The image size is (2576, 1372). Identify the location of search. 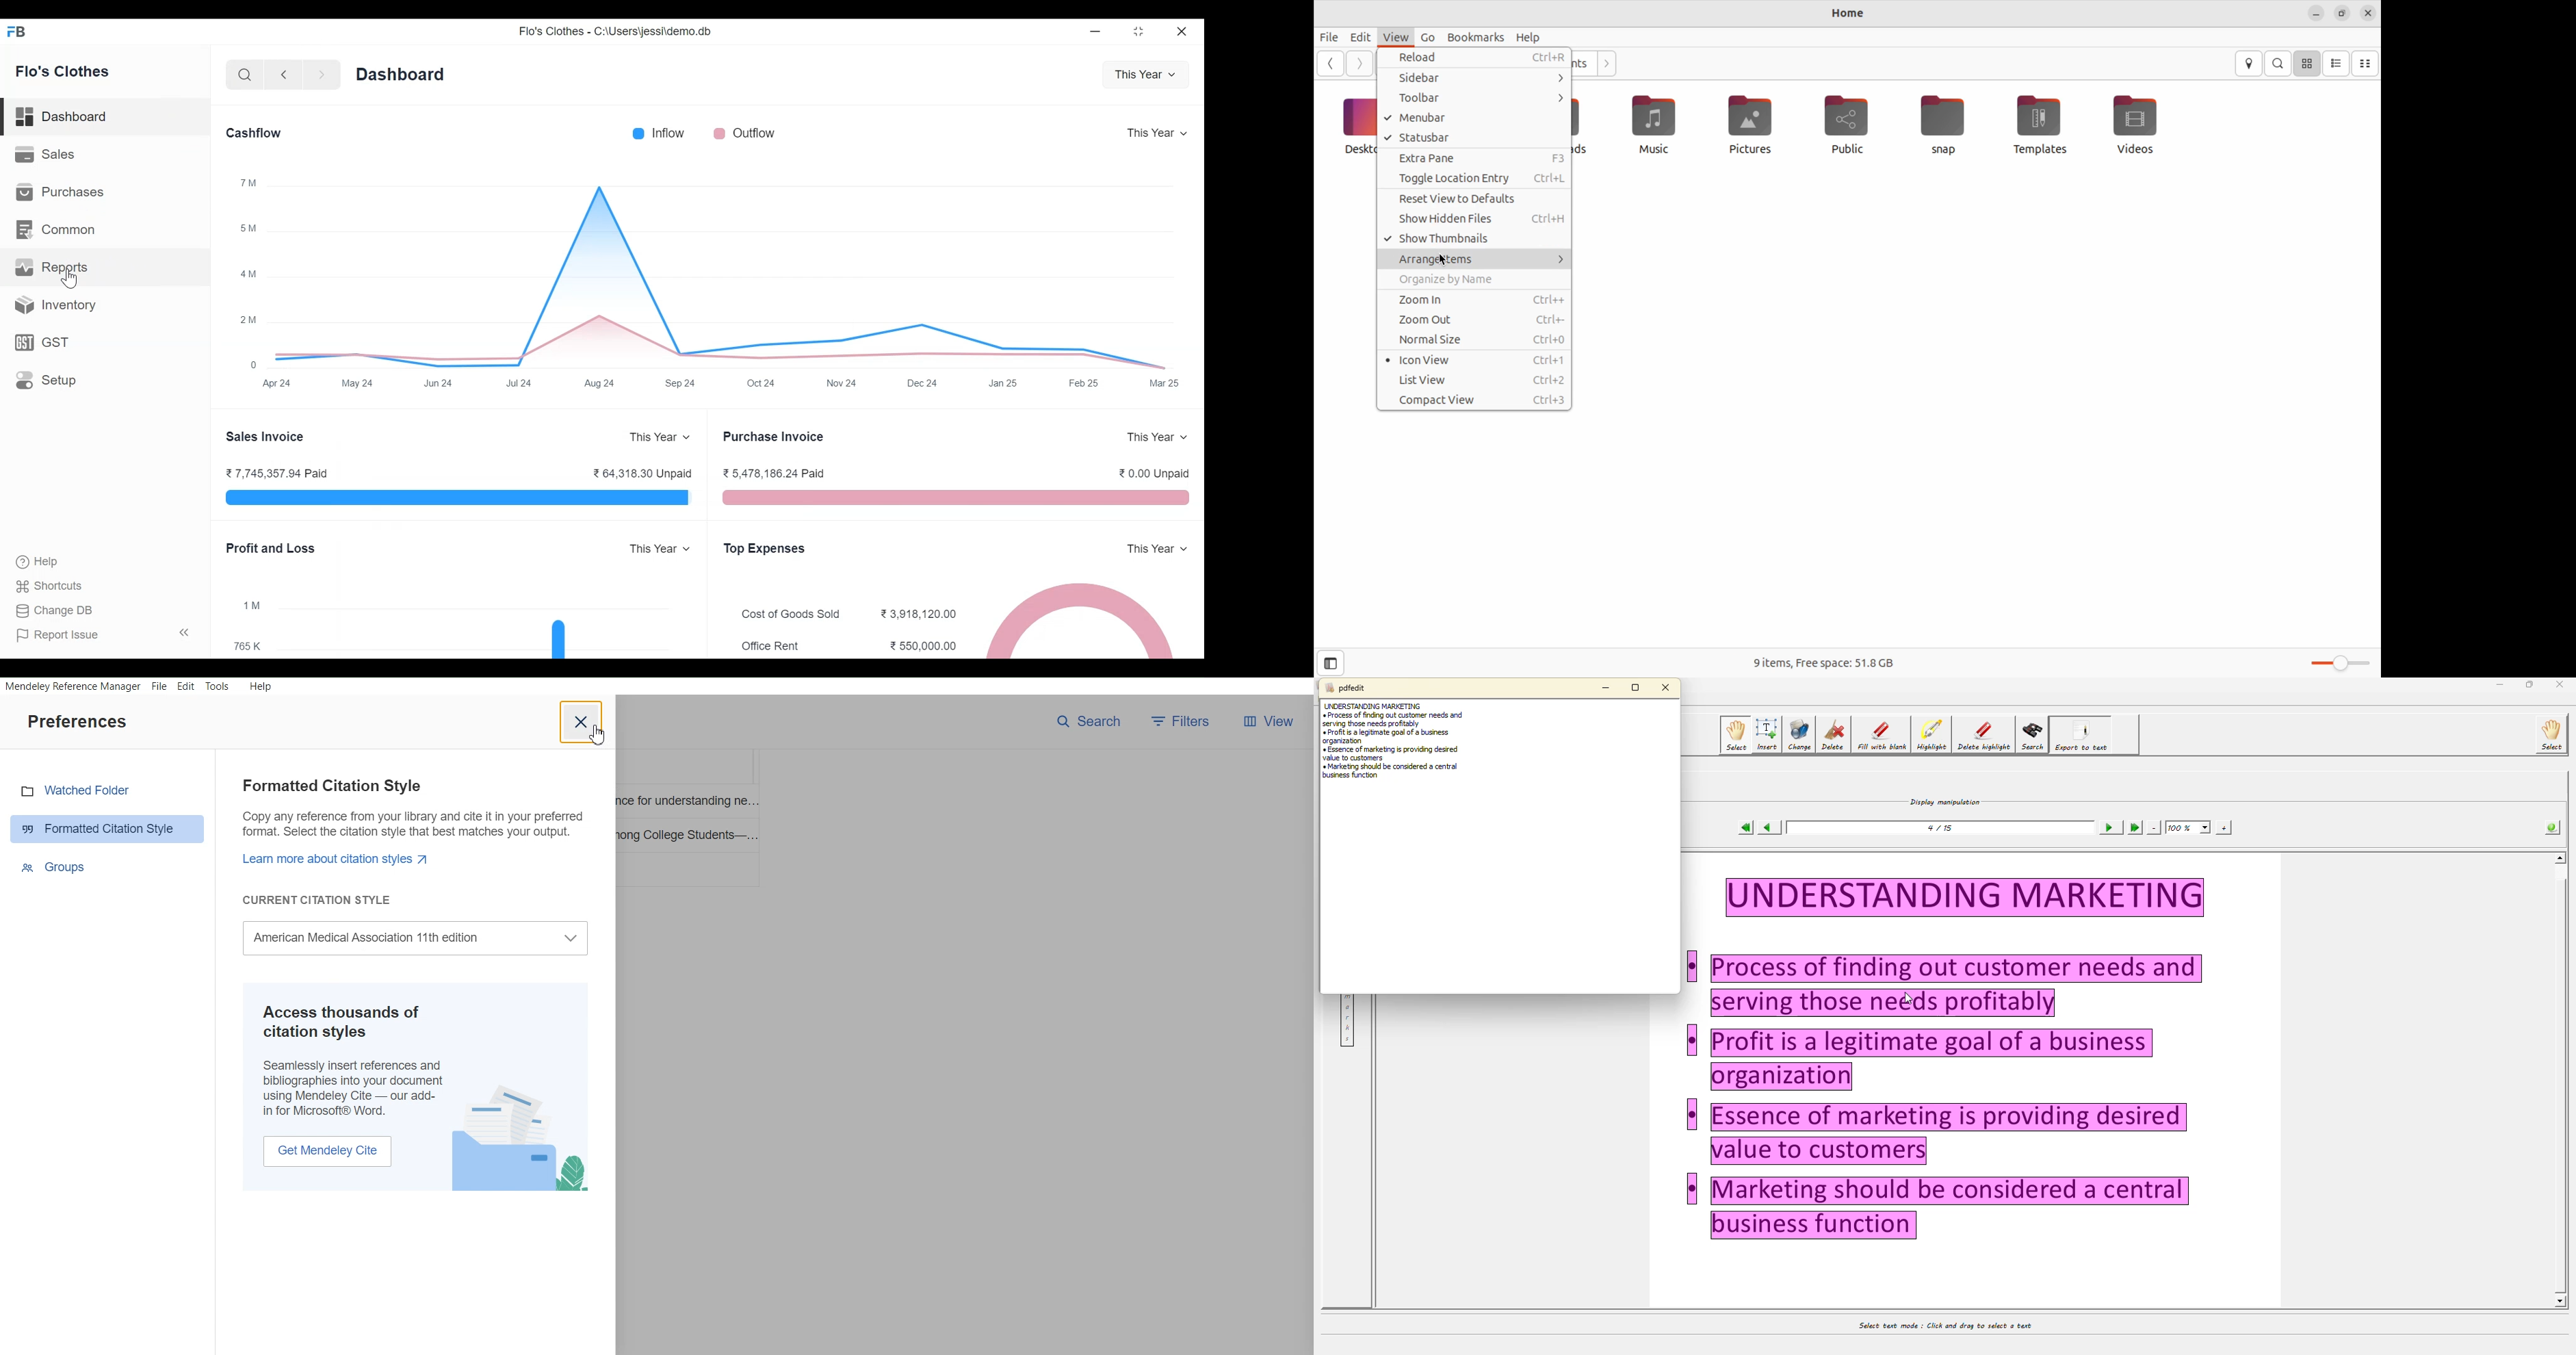
(246, 76).